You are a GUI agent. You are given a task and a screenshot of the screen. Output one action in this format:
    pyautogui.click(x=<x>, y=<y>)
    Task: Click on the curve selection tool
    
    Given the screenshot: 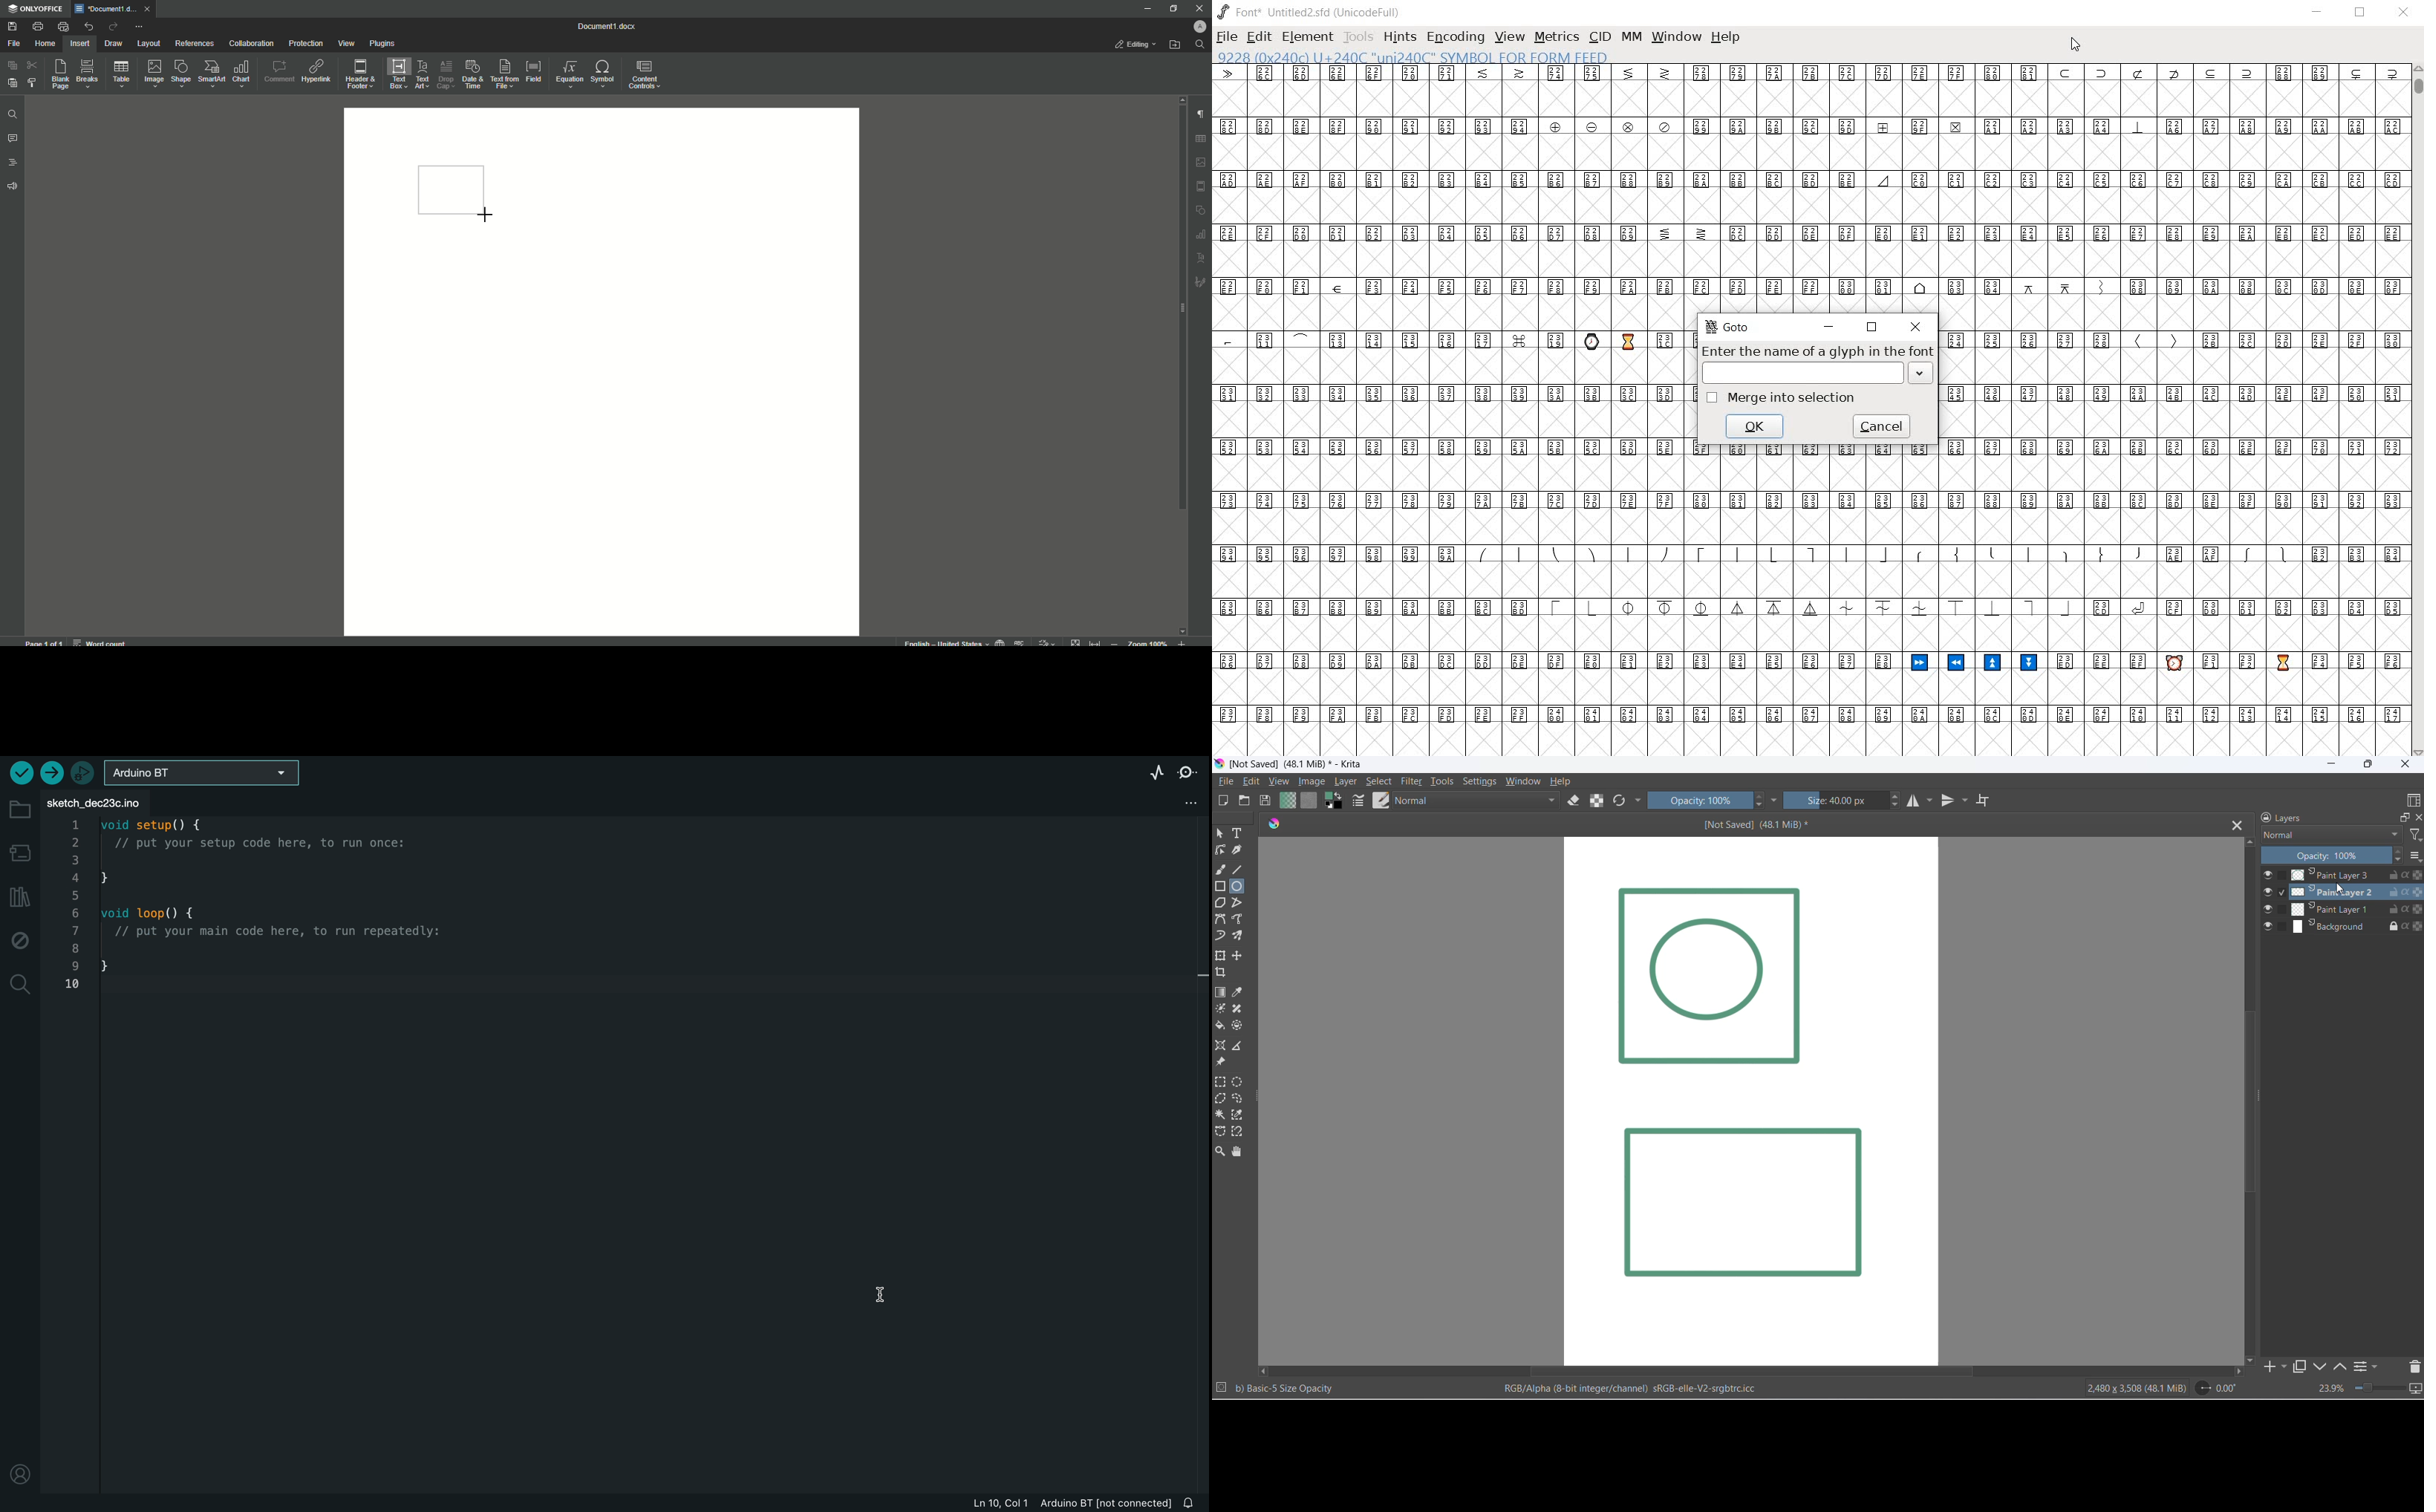 What is the action you would take?
    pyautogui.click(x=1241, y=1100)
    